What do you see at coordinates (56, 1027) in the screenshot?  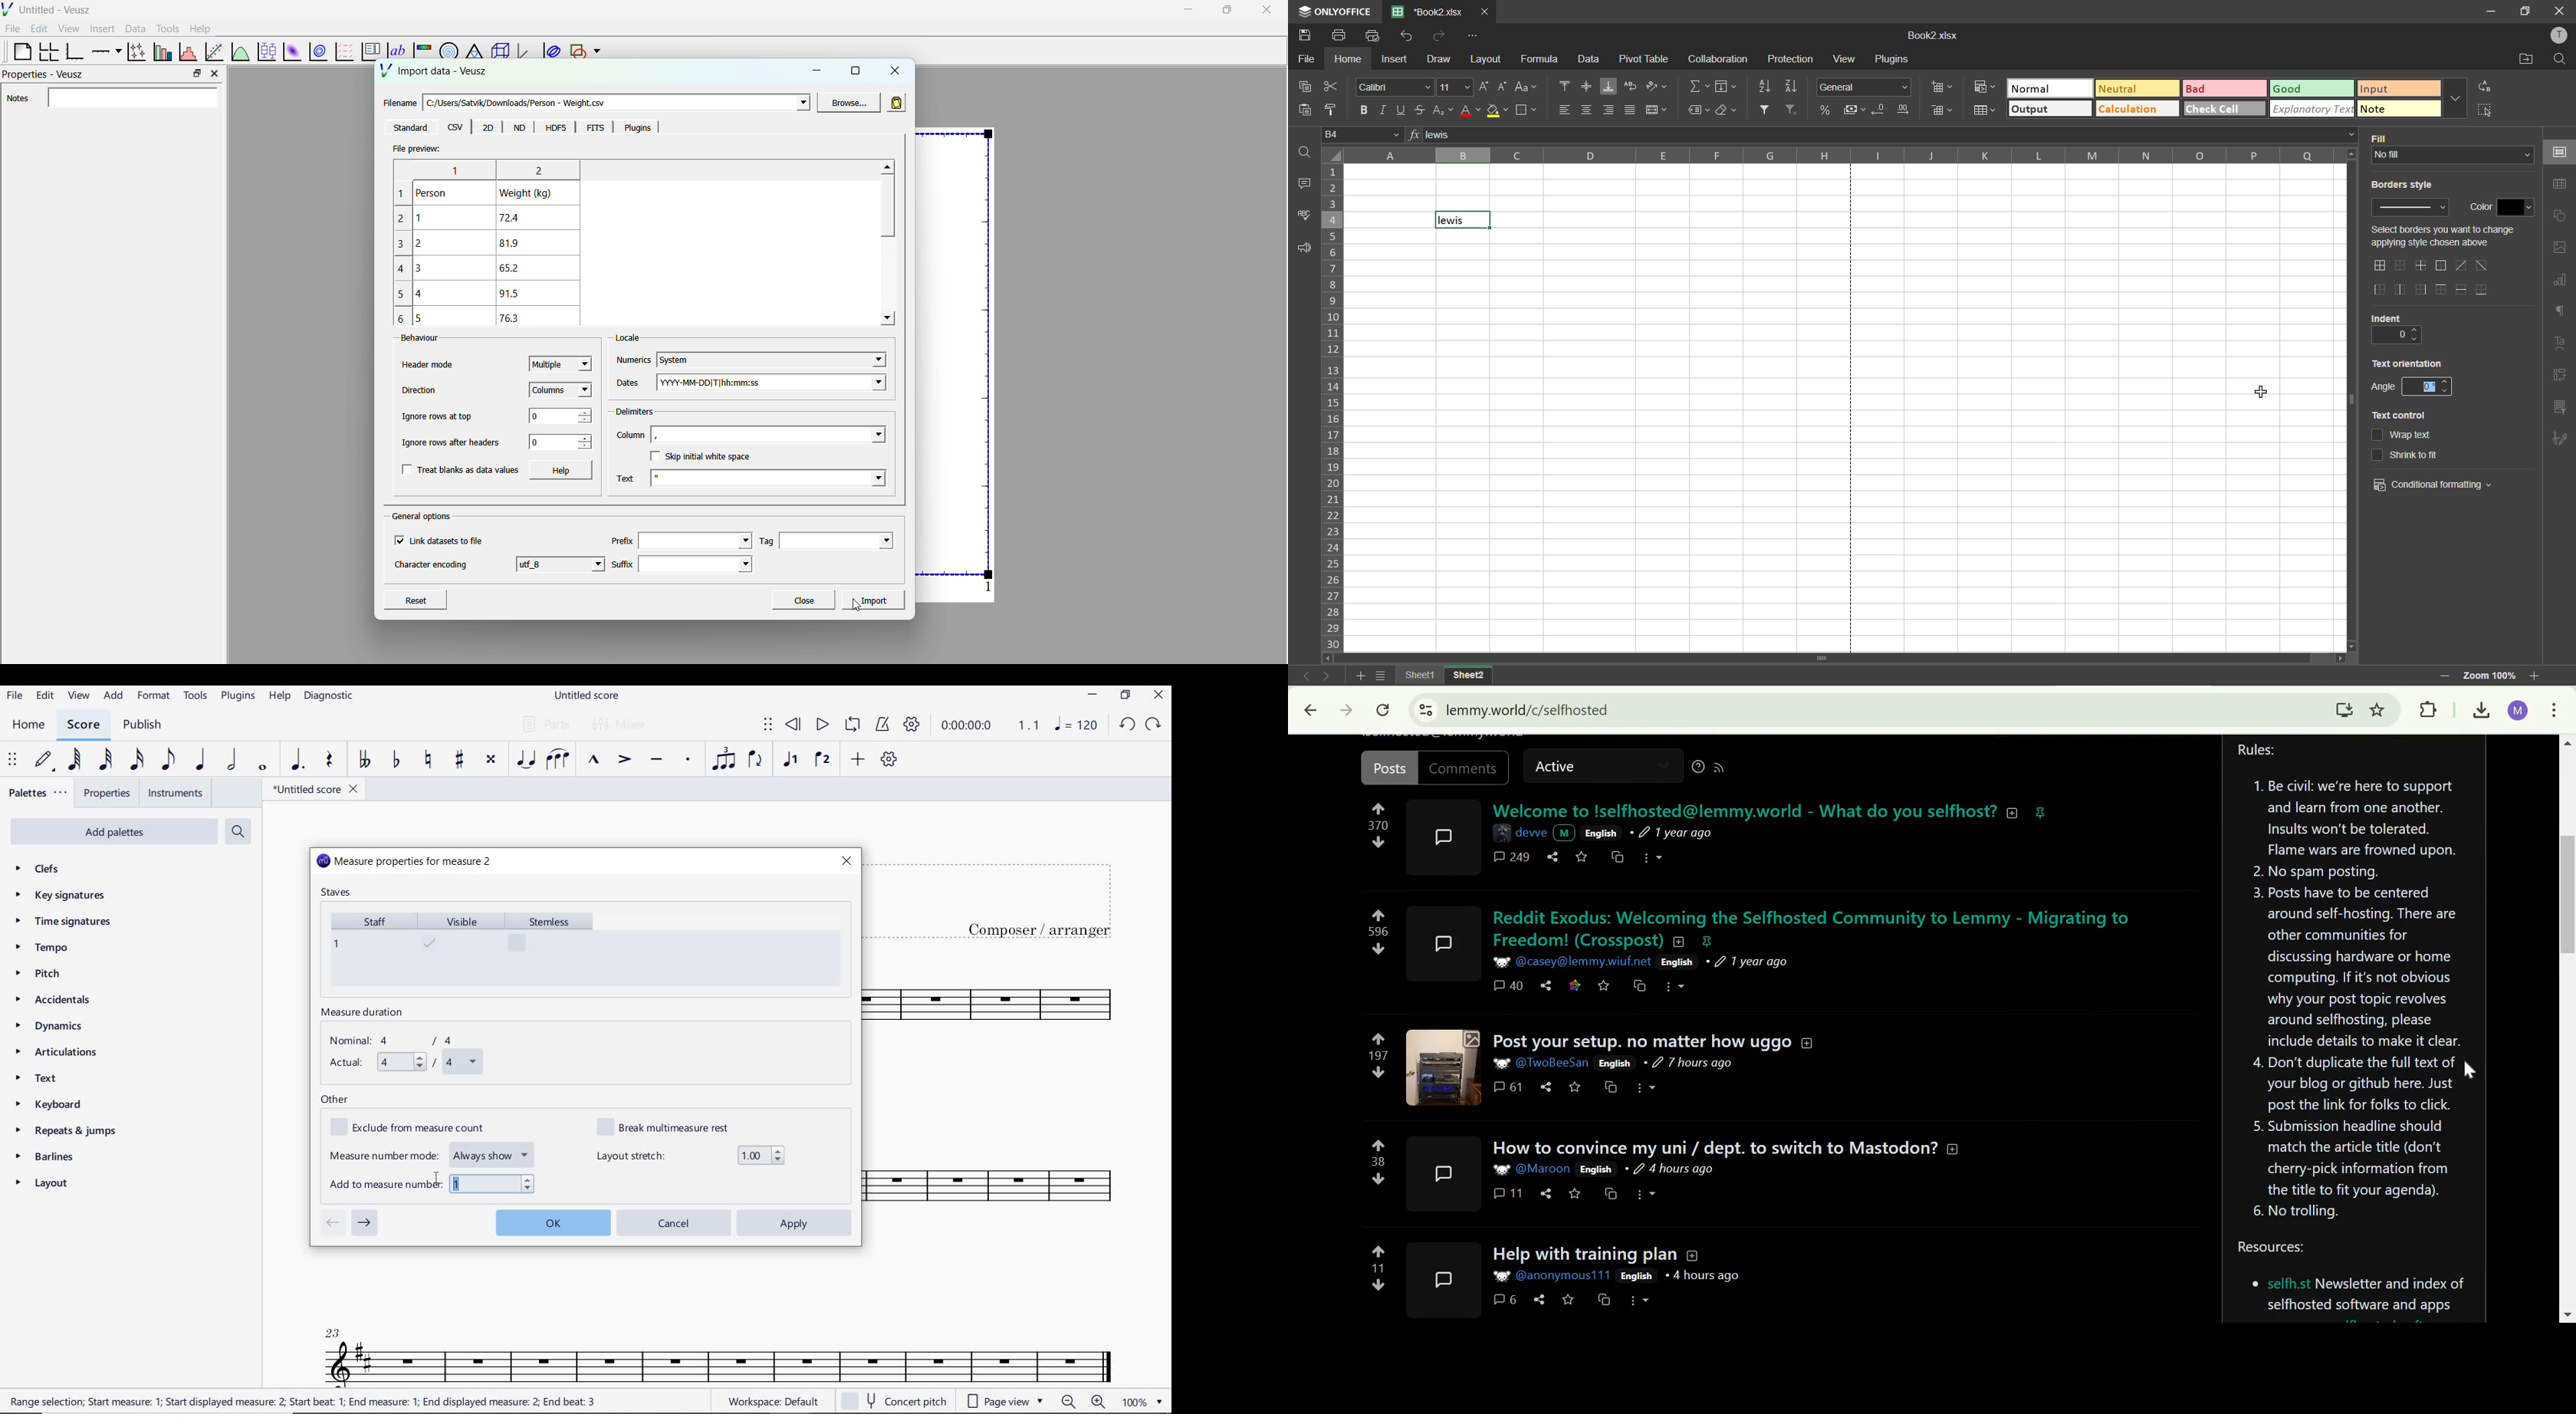 I see `DYNAMICS` at bounding box center [56, 1027].